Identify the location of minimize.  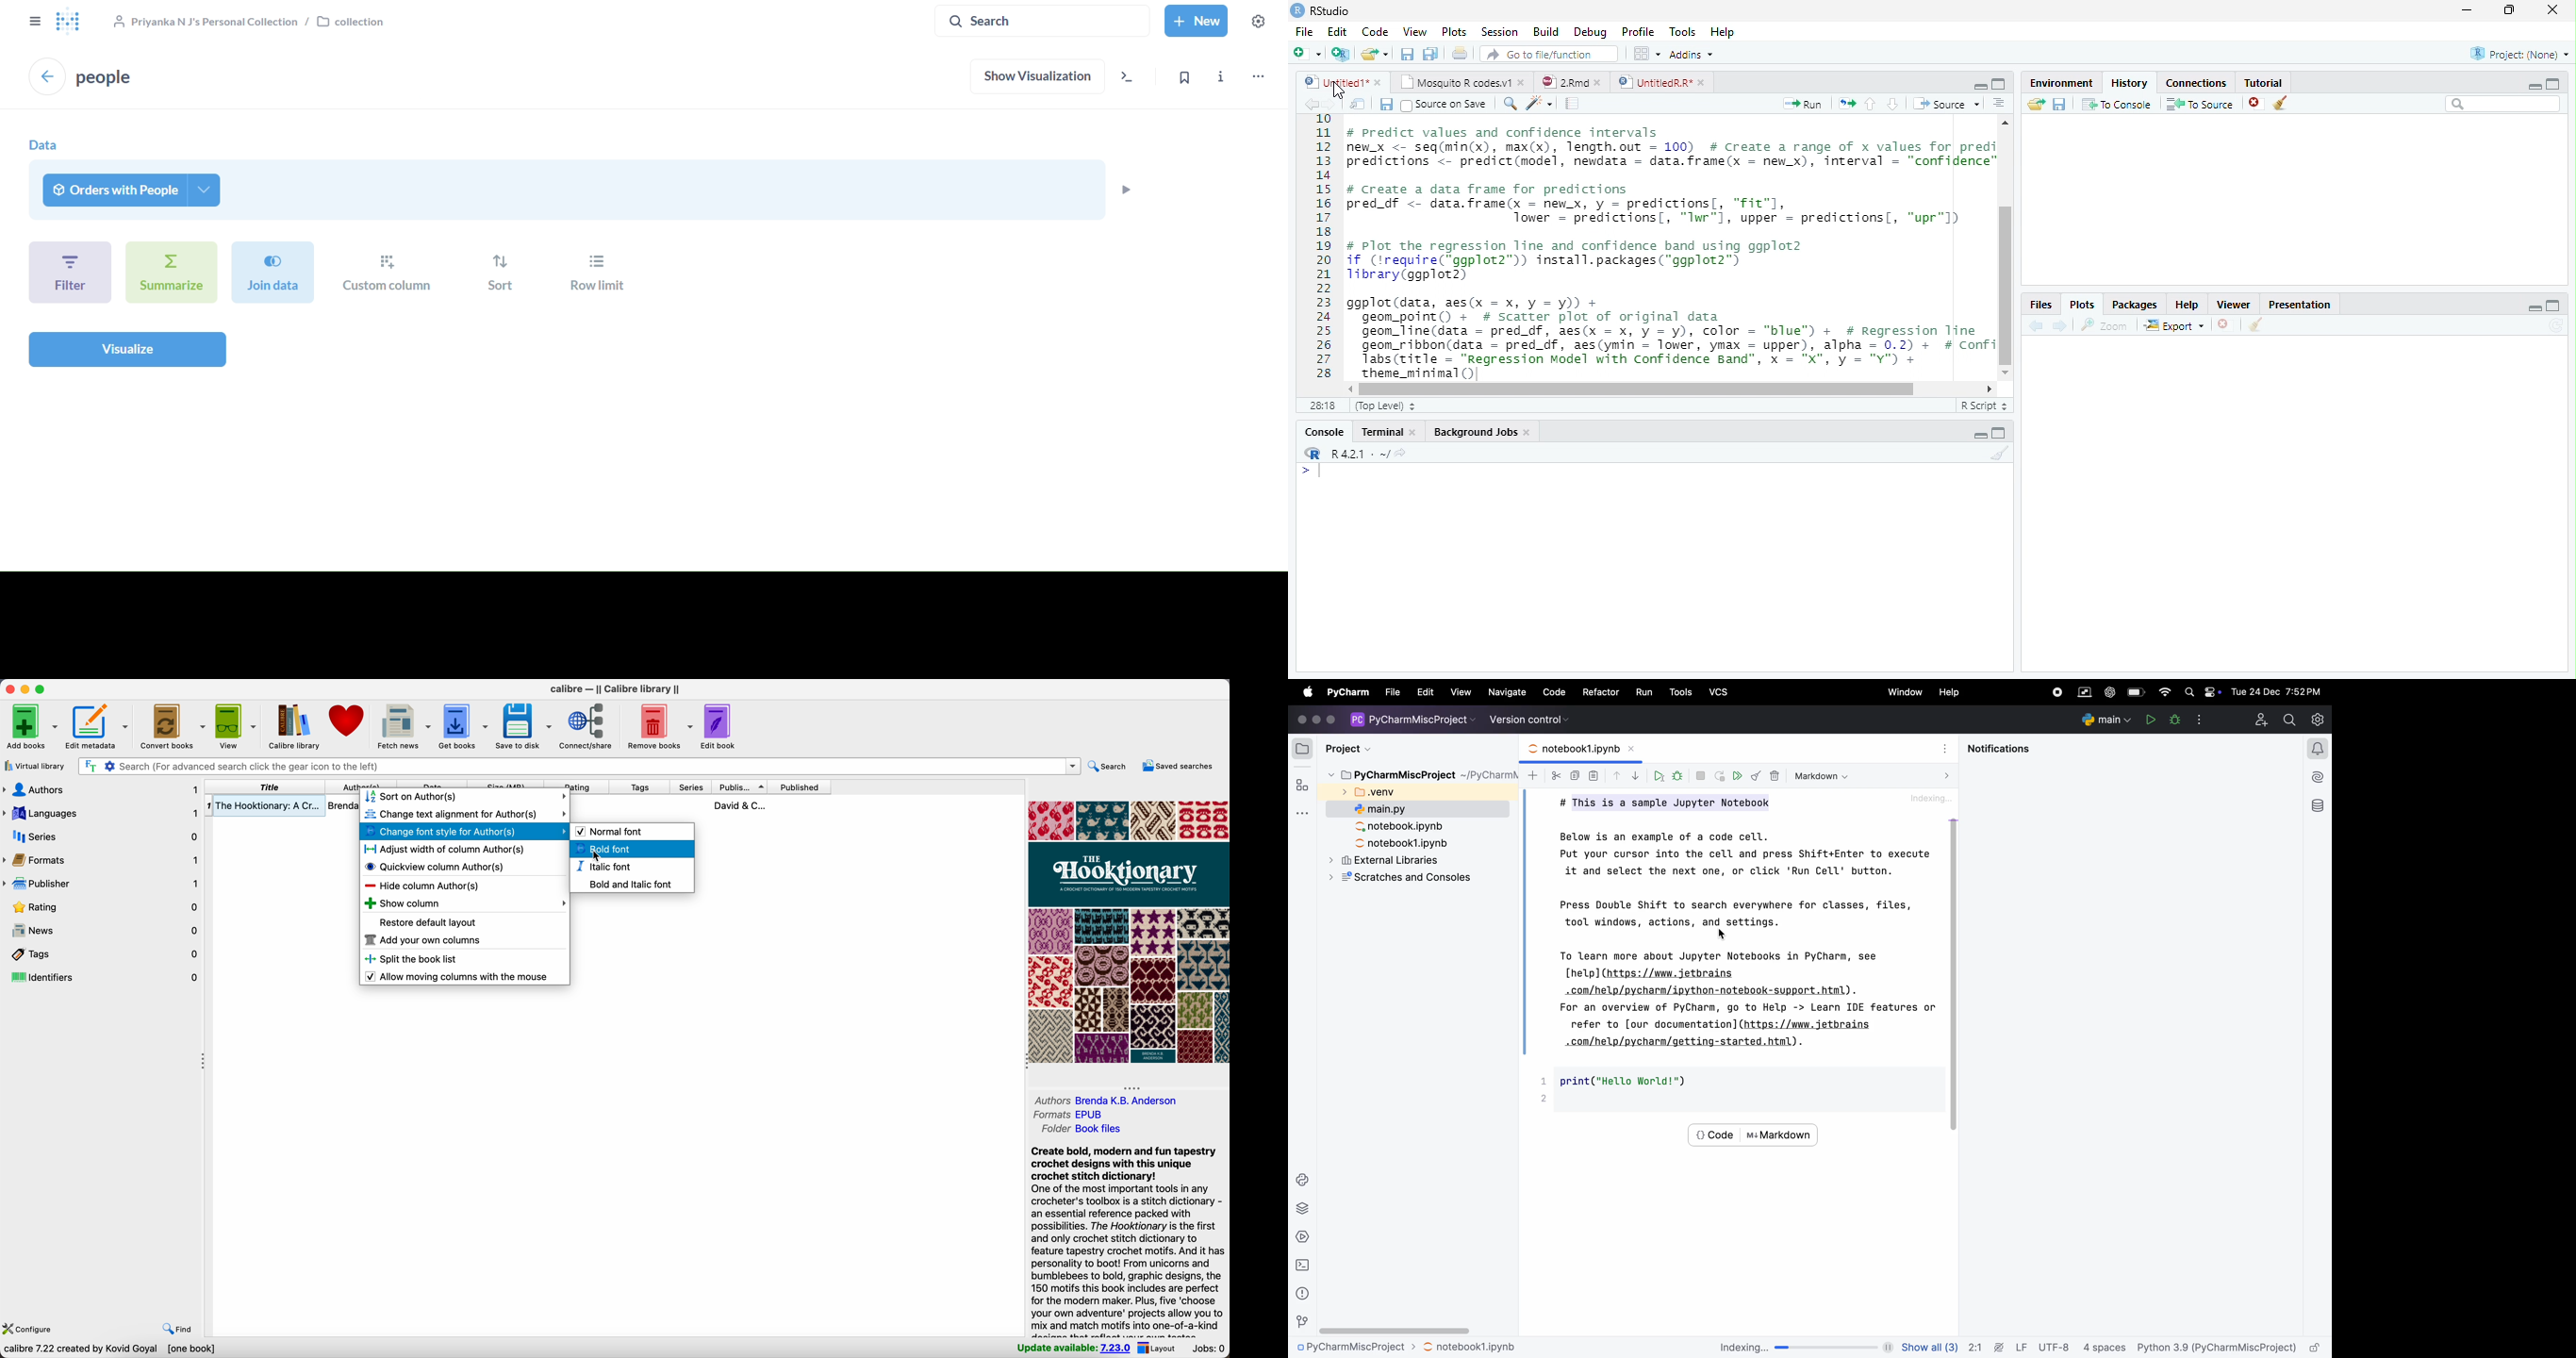
(1980, 88).